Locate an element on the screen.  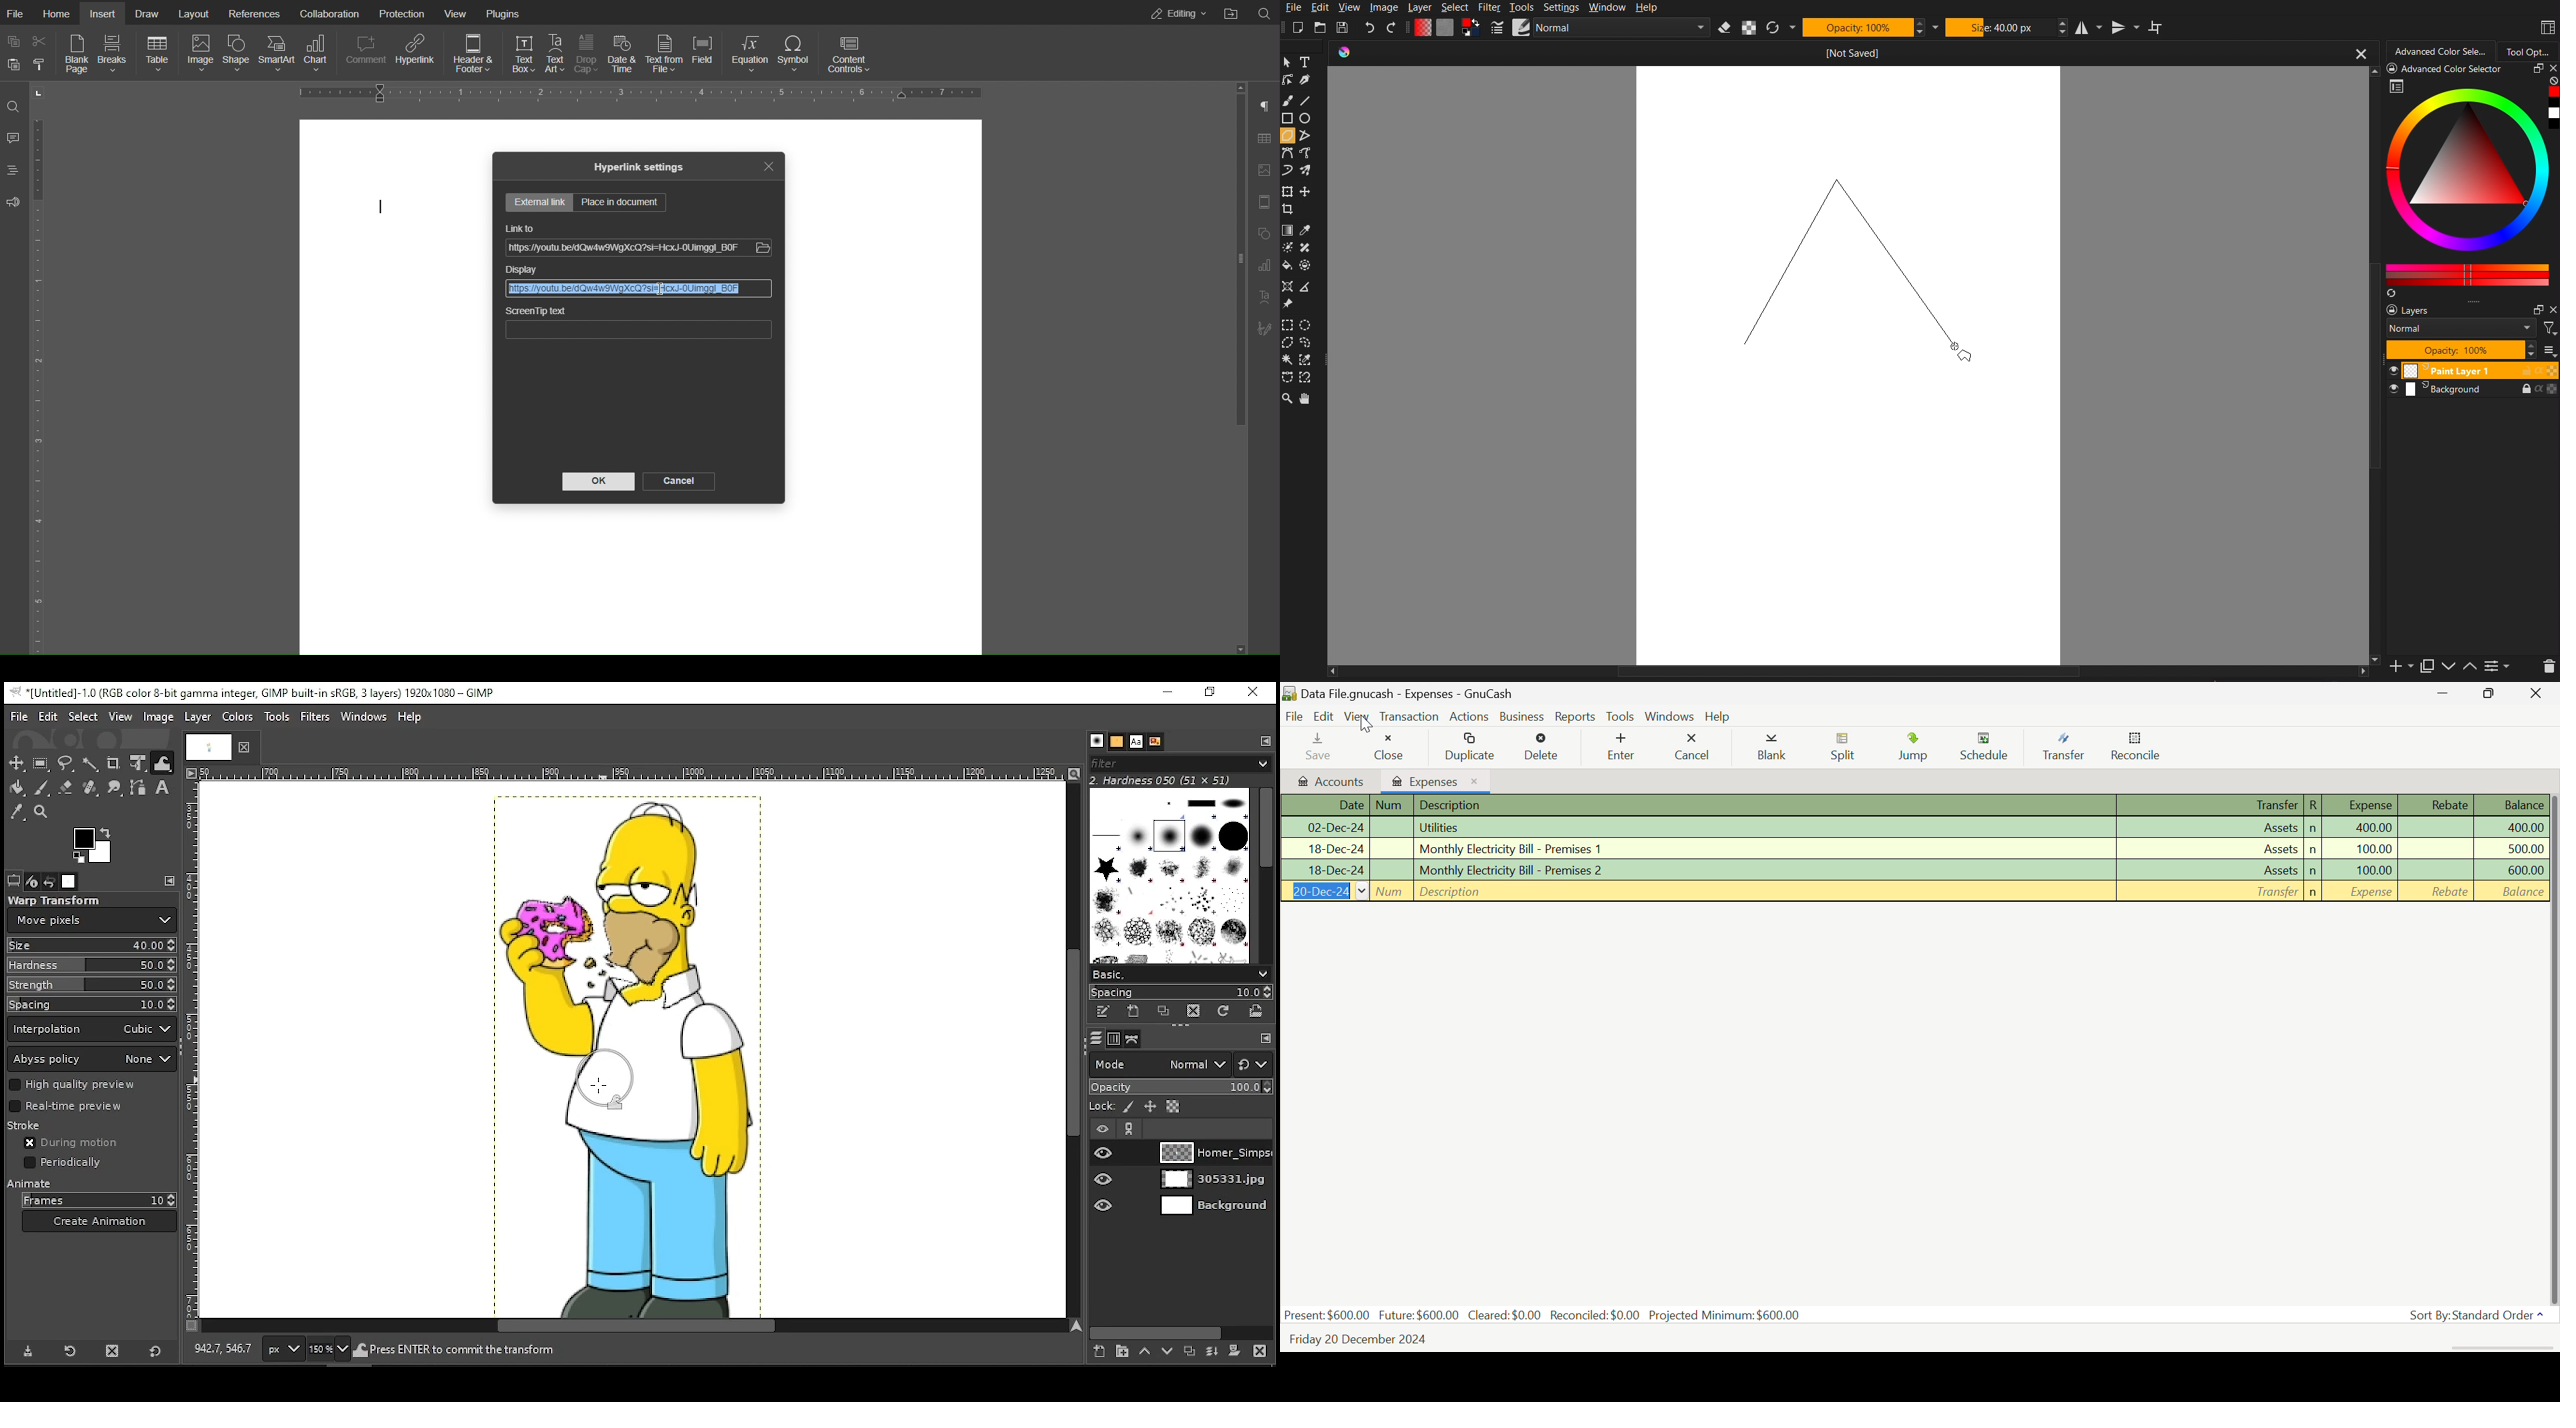
Header & Footer is located at coordinates (472, 53).